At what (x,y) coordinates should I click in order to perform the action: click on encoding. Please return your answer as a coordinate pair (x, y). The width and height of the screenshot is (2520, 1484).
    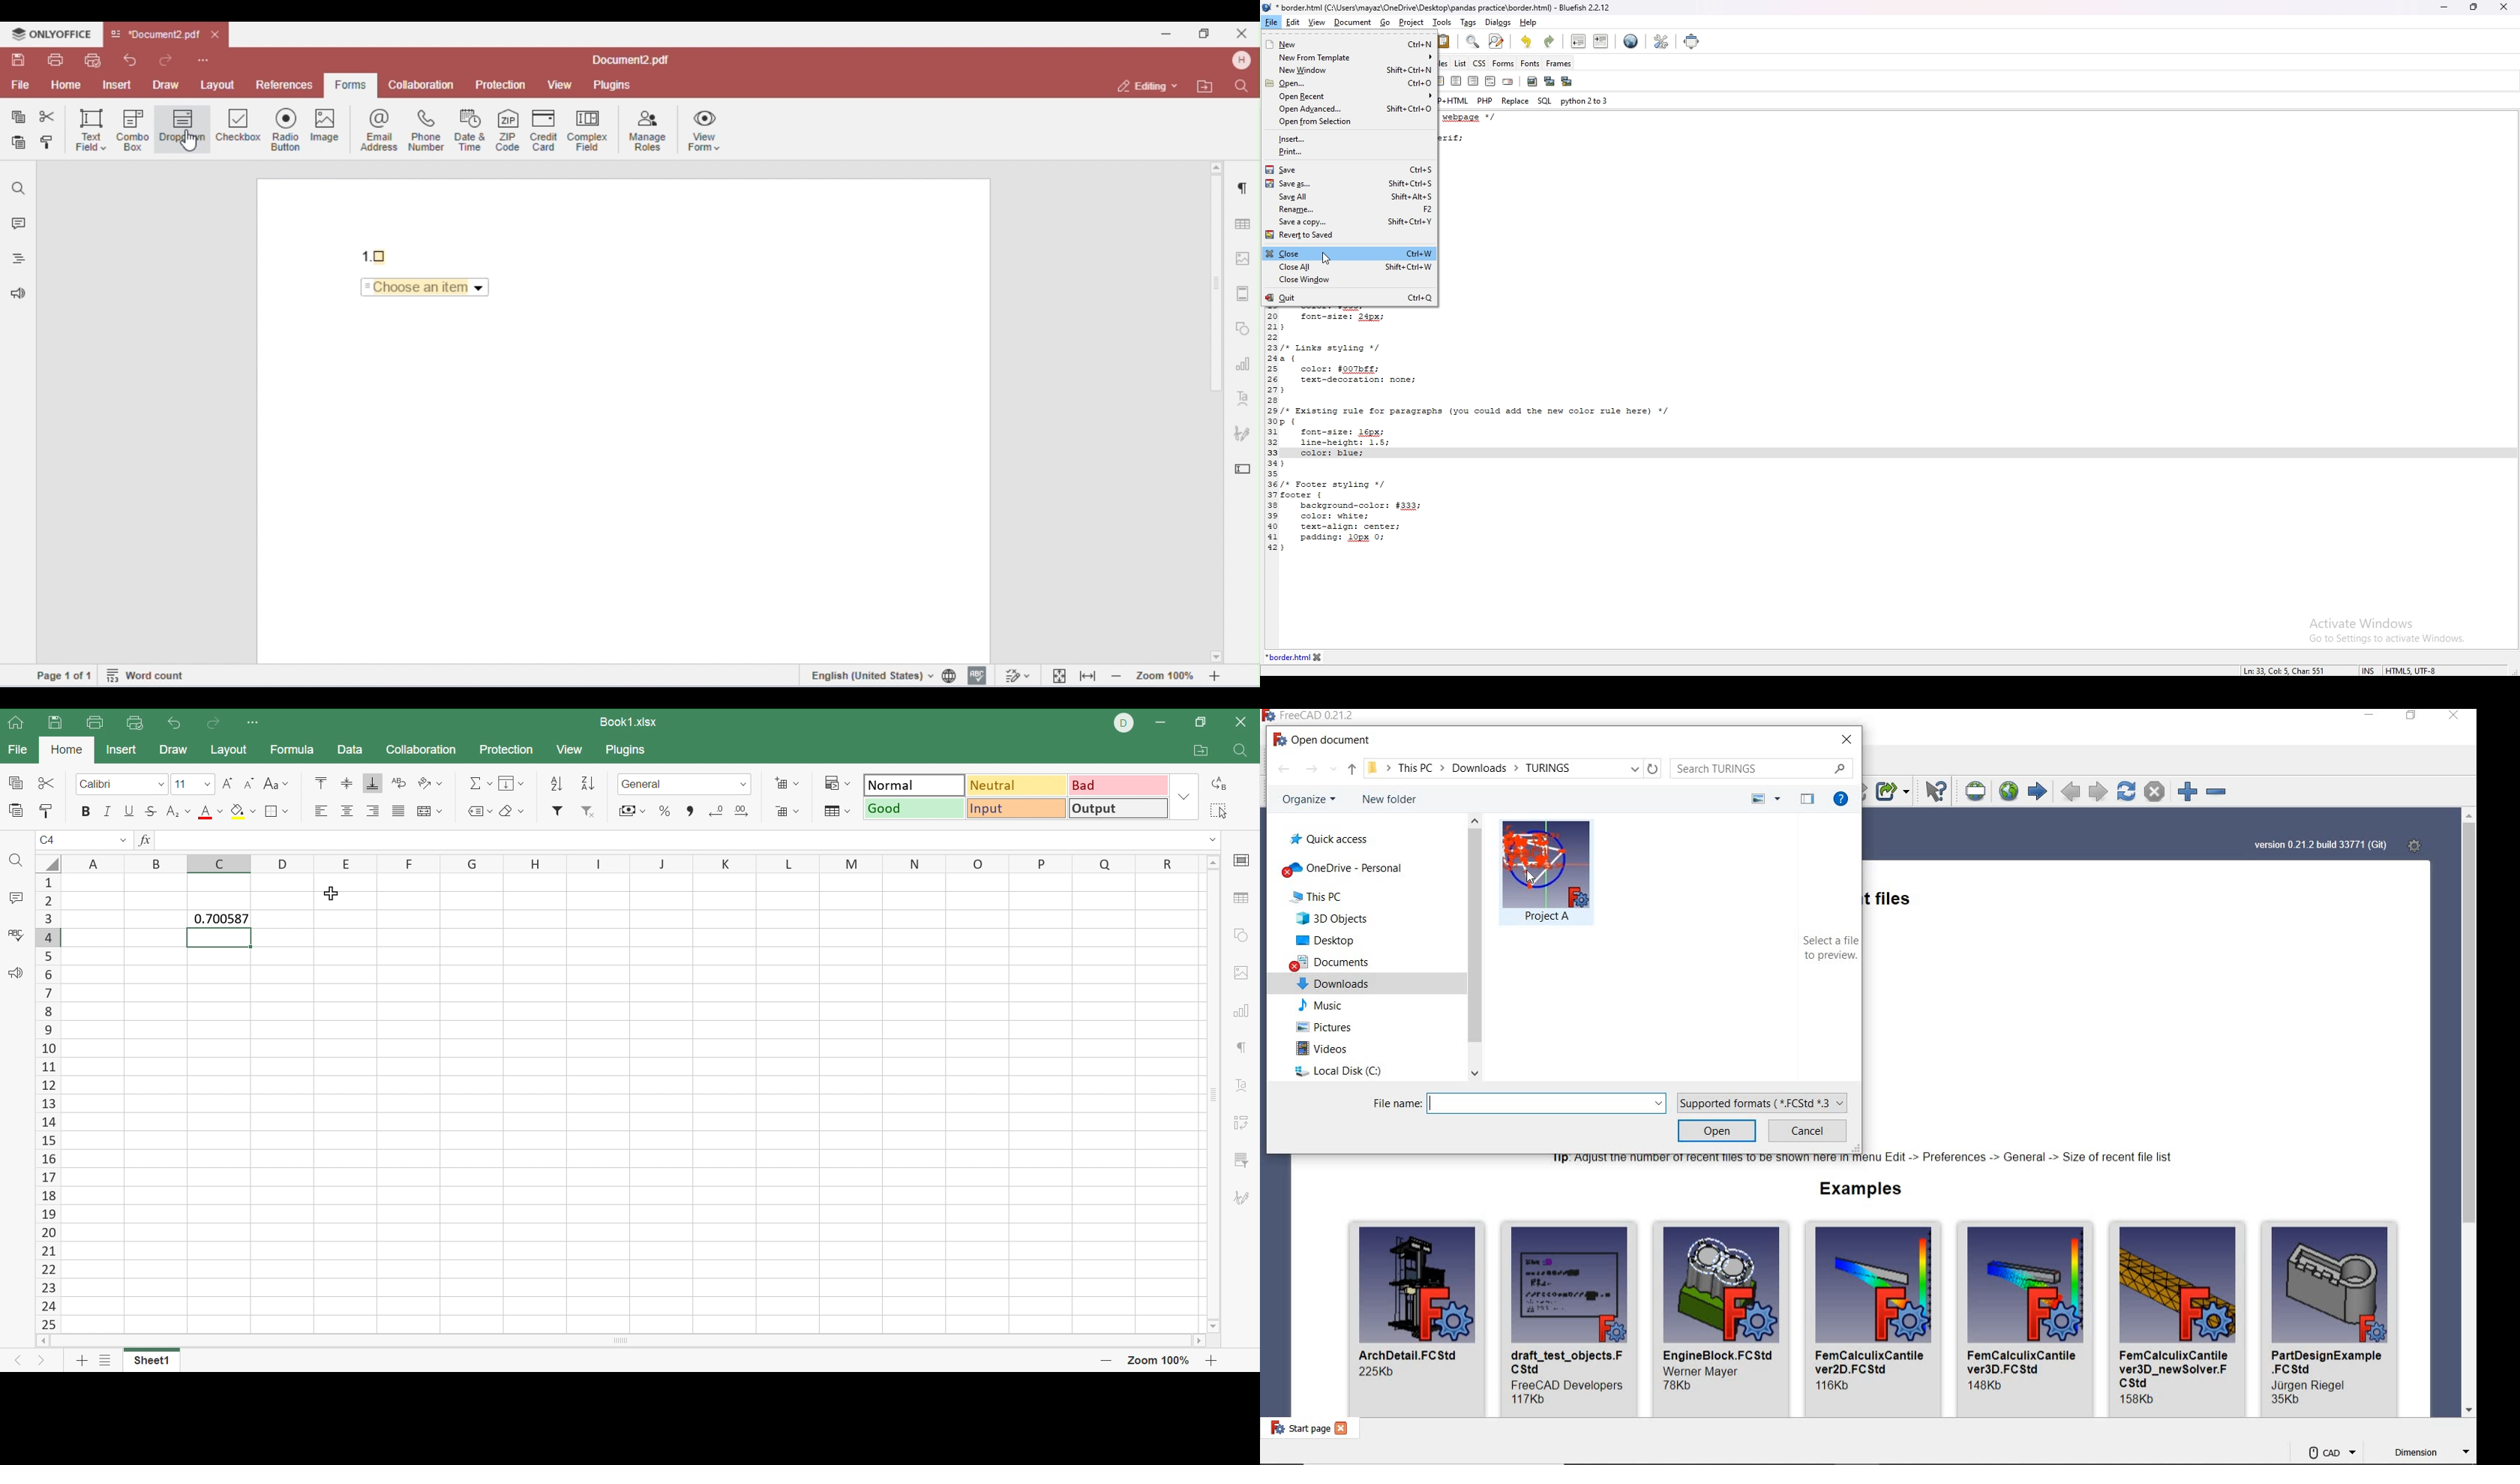
    Looking at the image, I should click on (2414, 669).